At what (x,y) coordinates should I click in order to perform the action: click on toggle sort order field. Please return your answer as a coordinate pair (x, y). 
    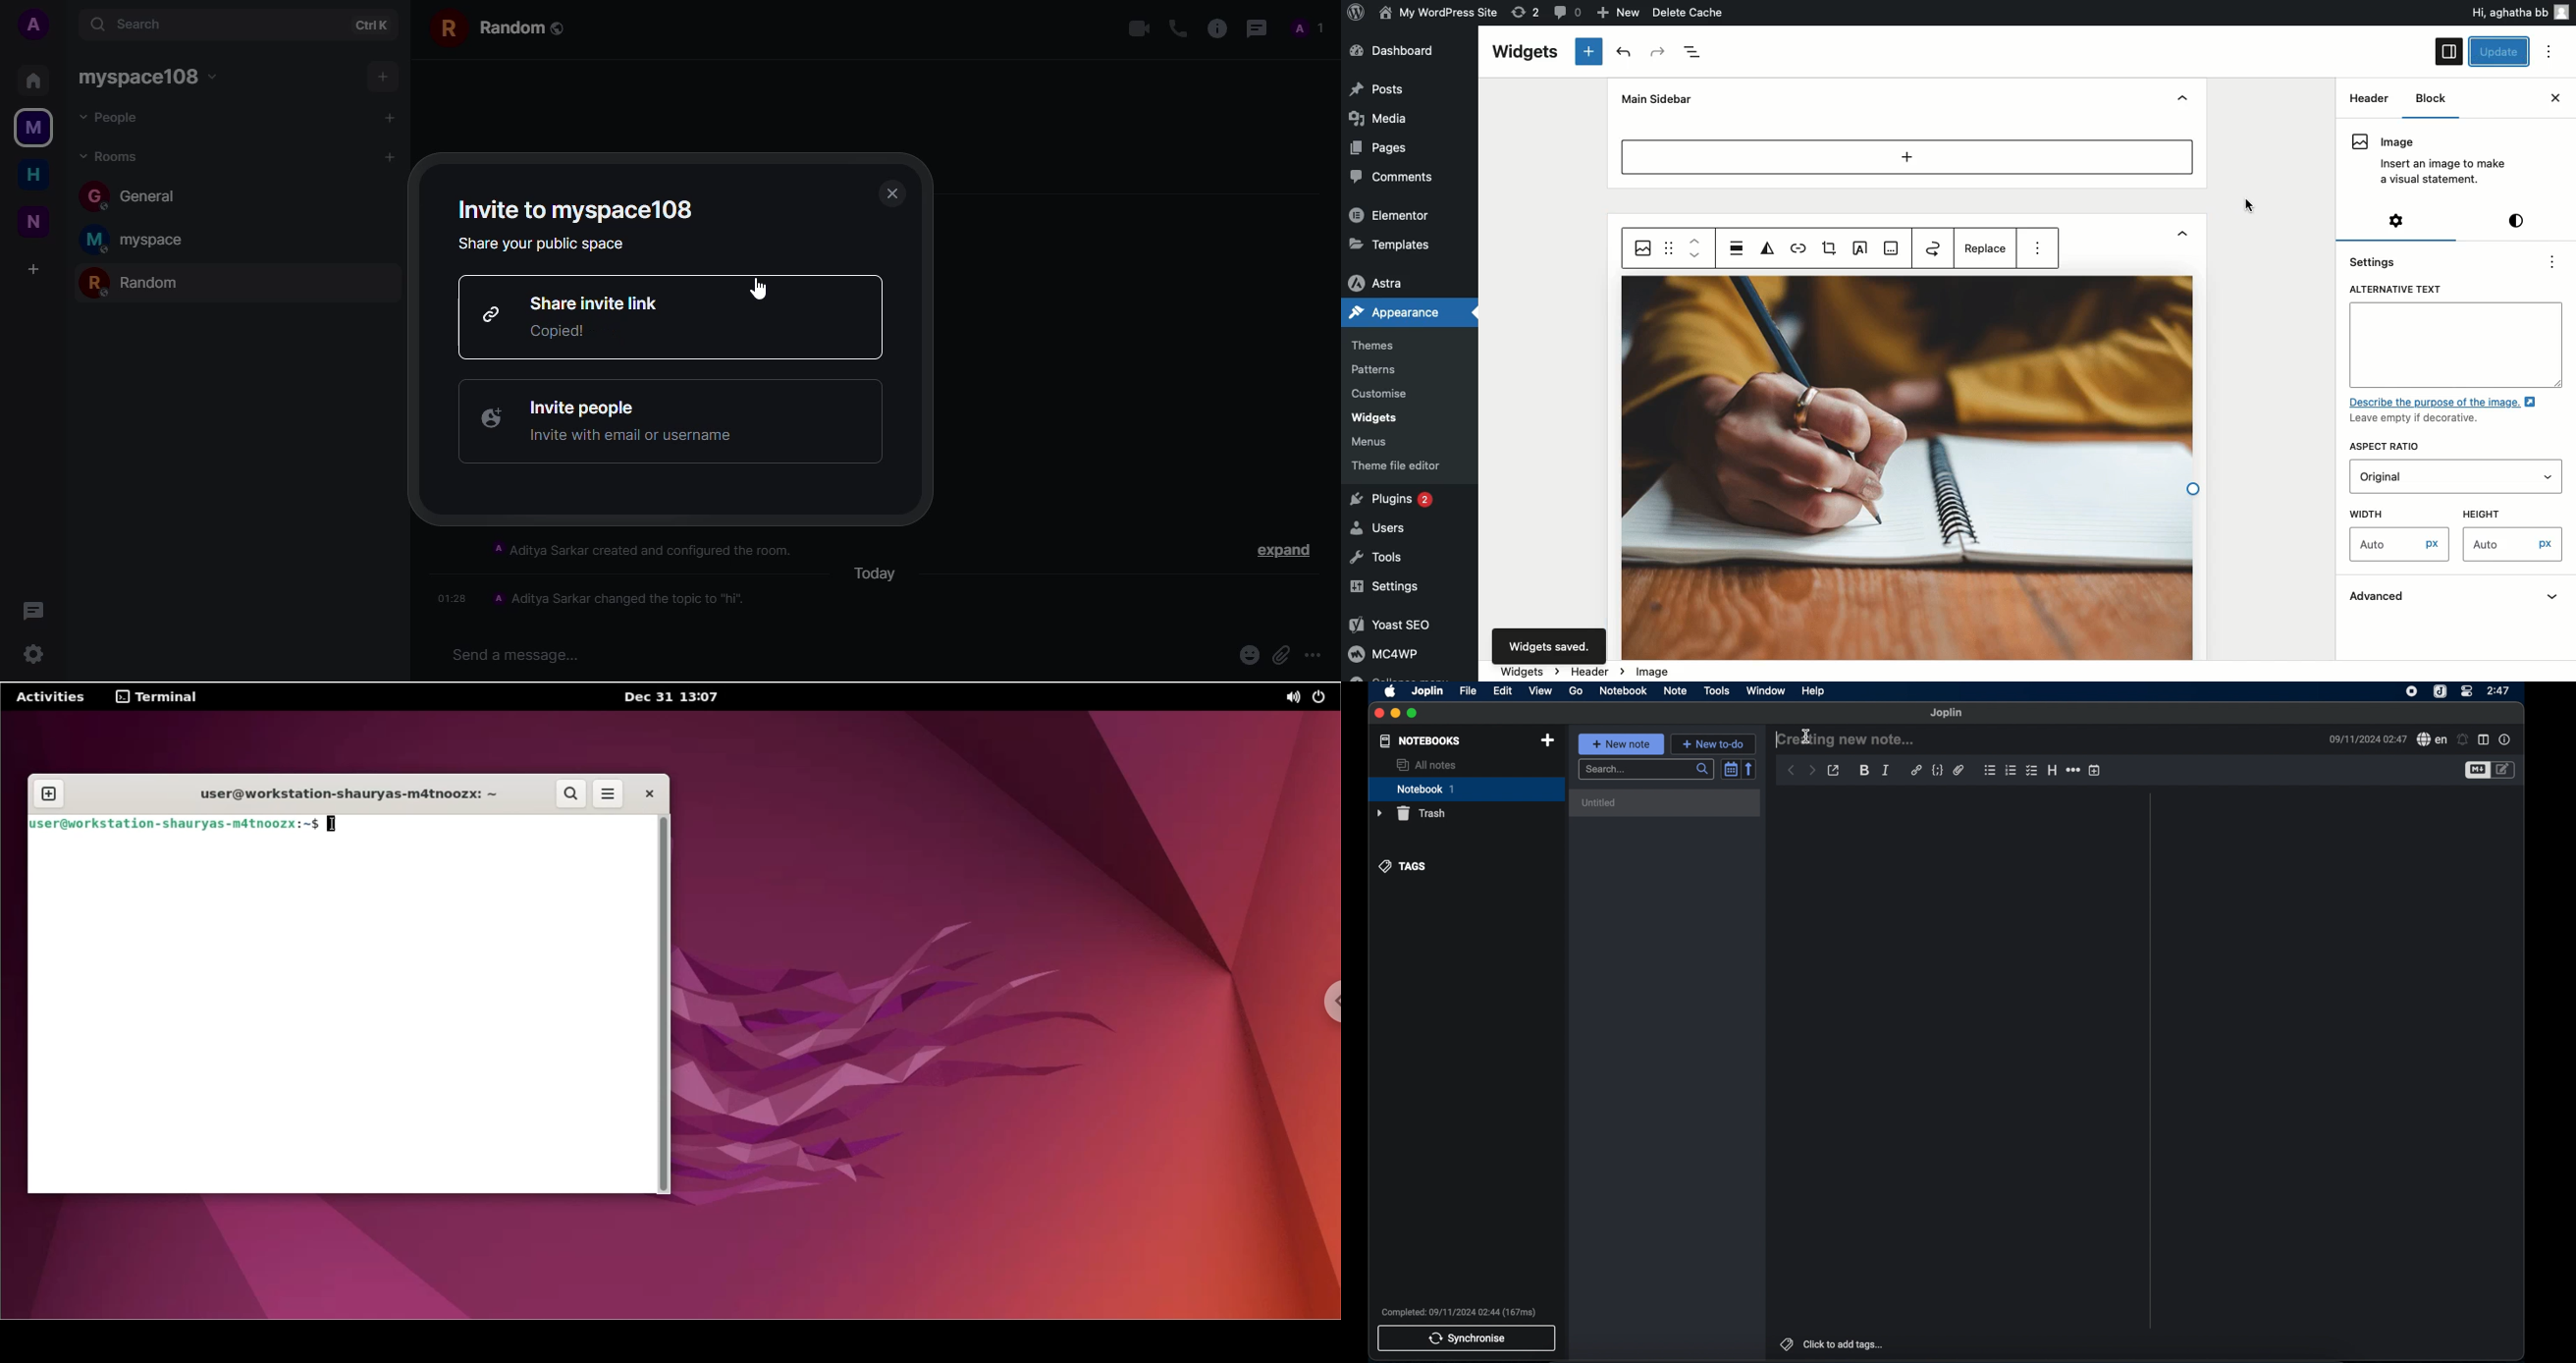
    Looking at the image, I should click on (1730, 769).